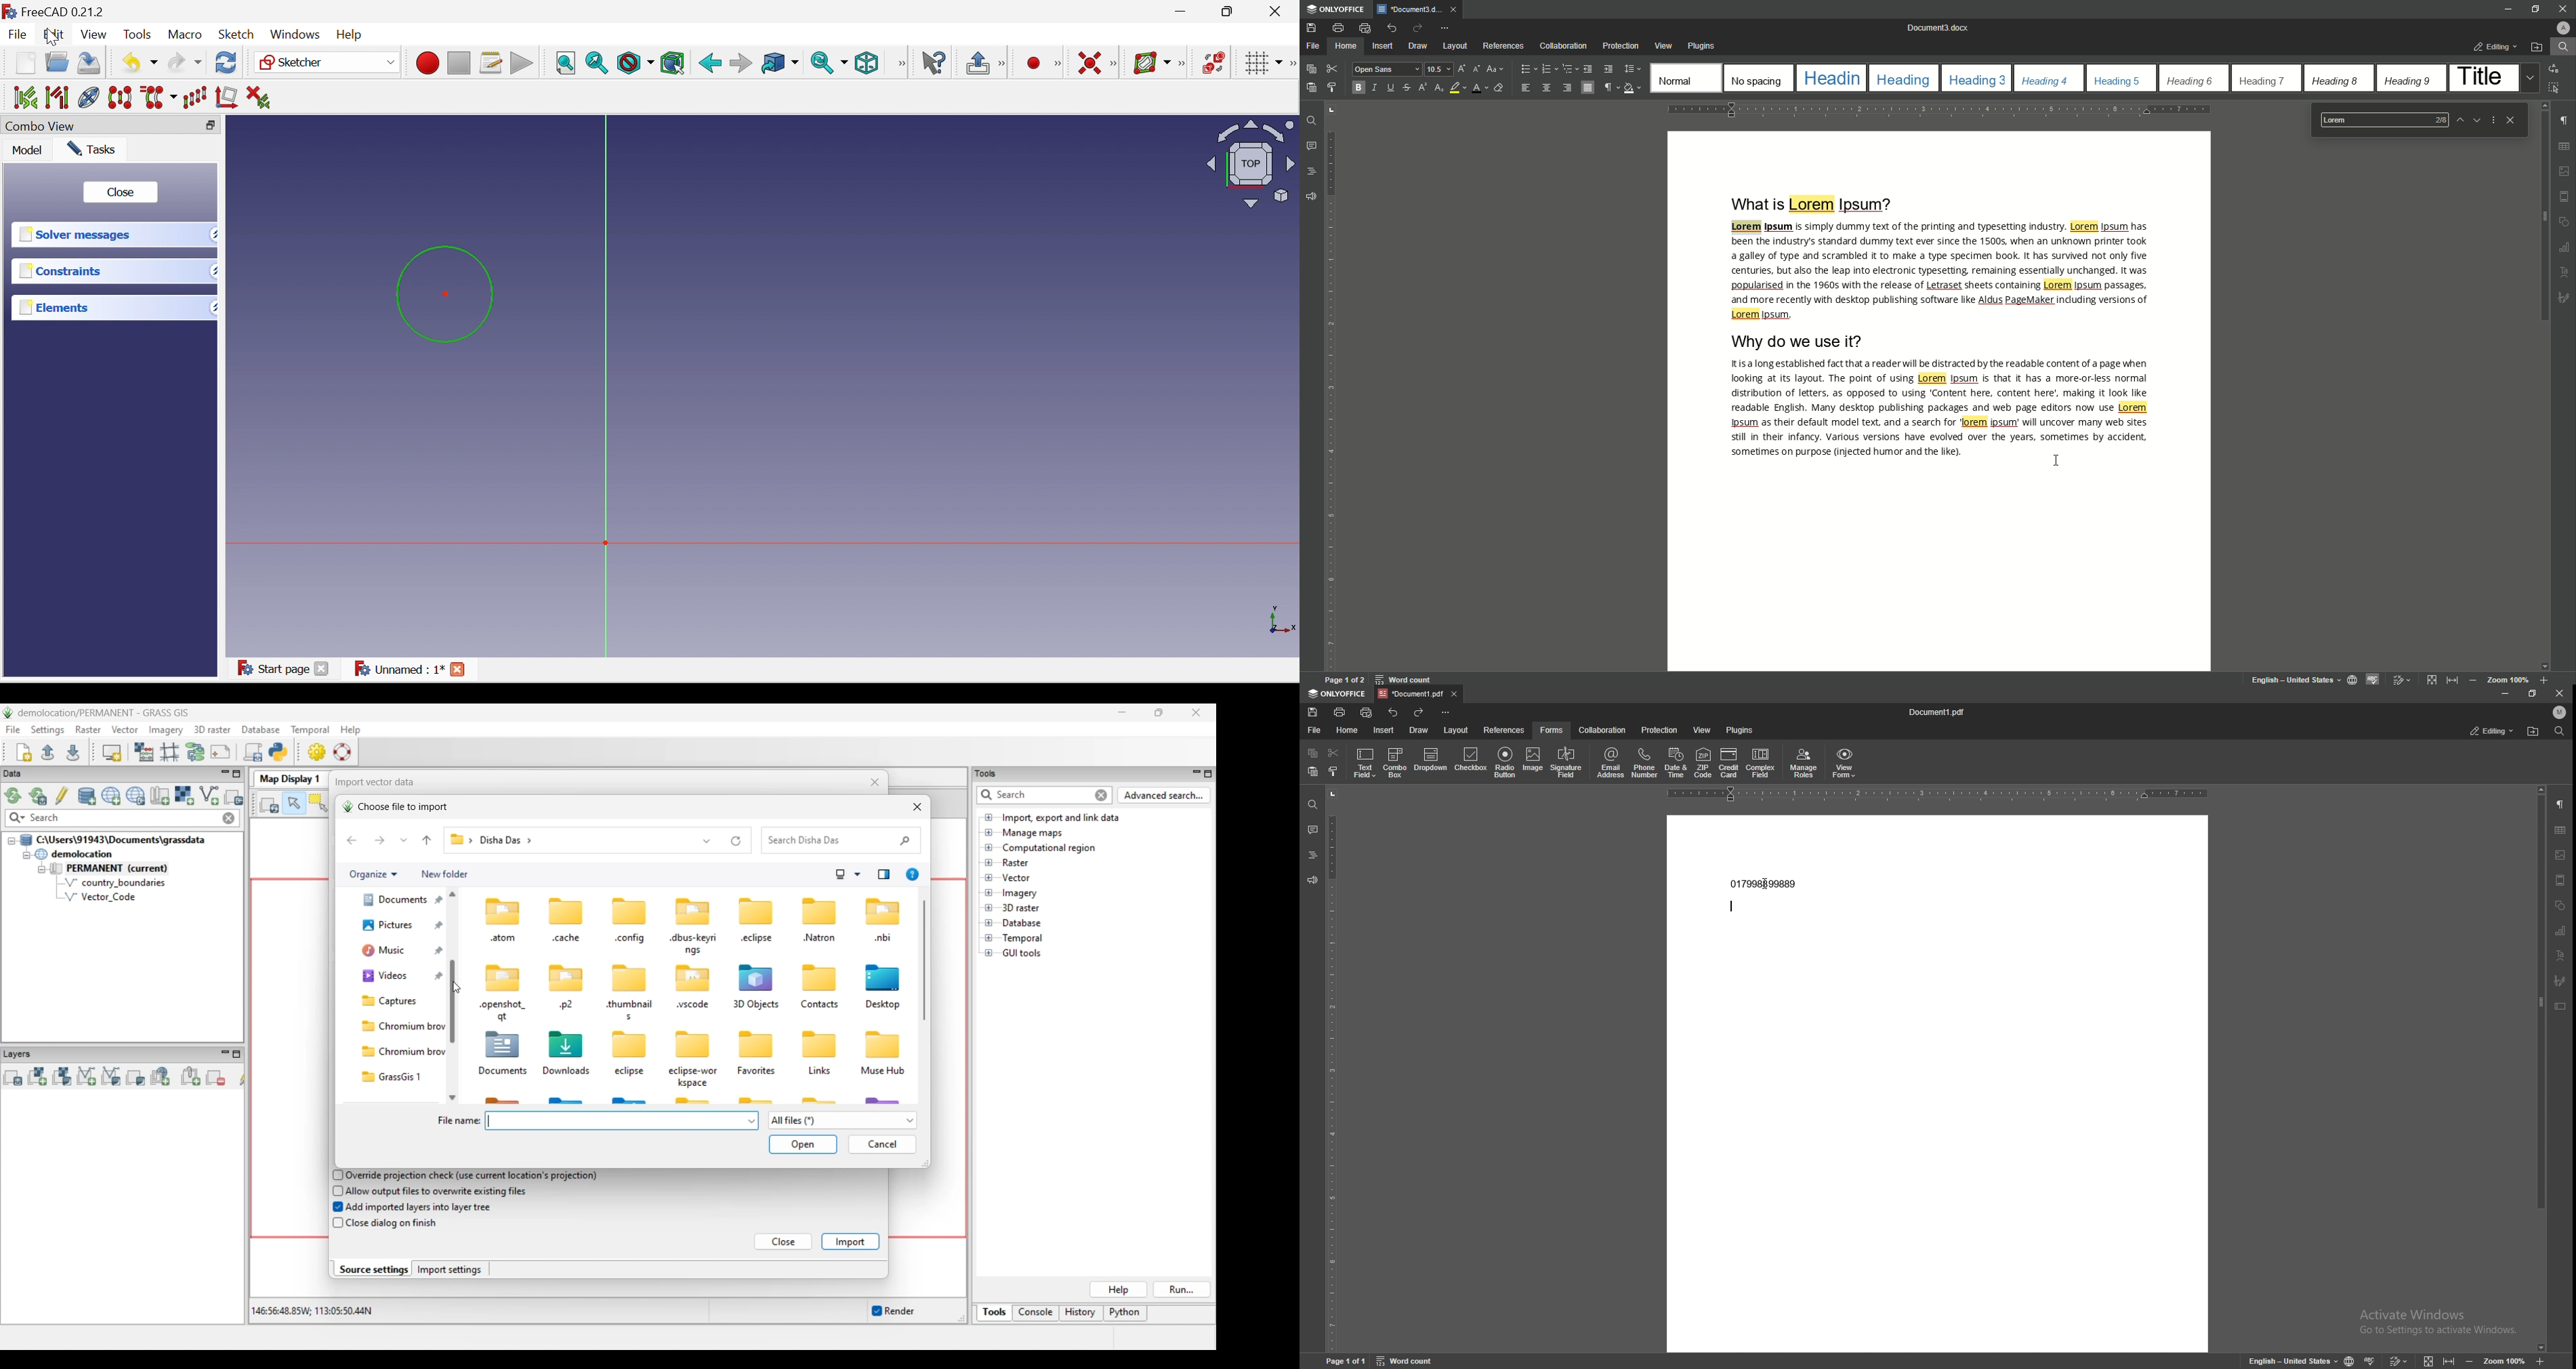 The width and height of the screenshot is (2576, 1372). I want to click on Allow output files to overwrite existing files, so click(438, 1191).